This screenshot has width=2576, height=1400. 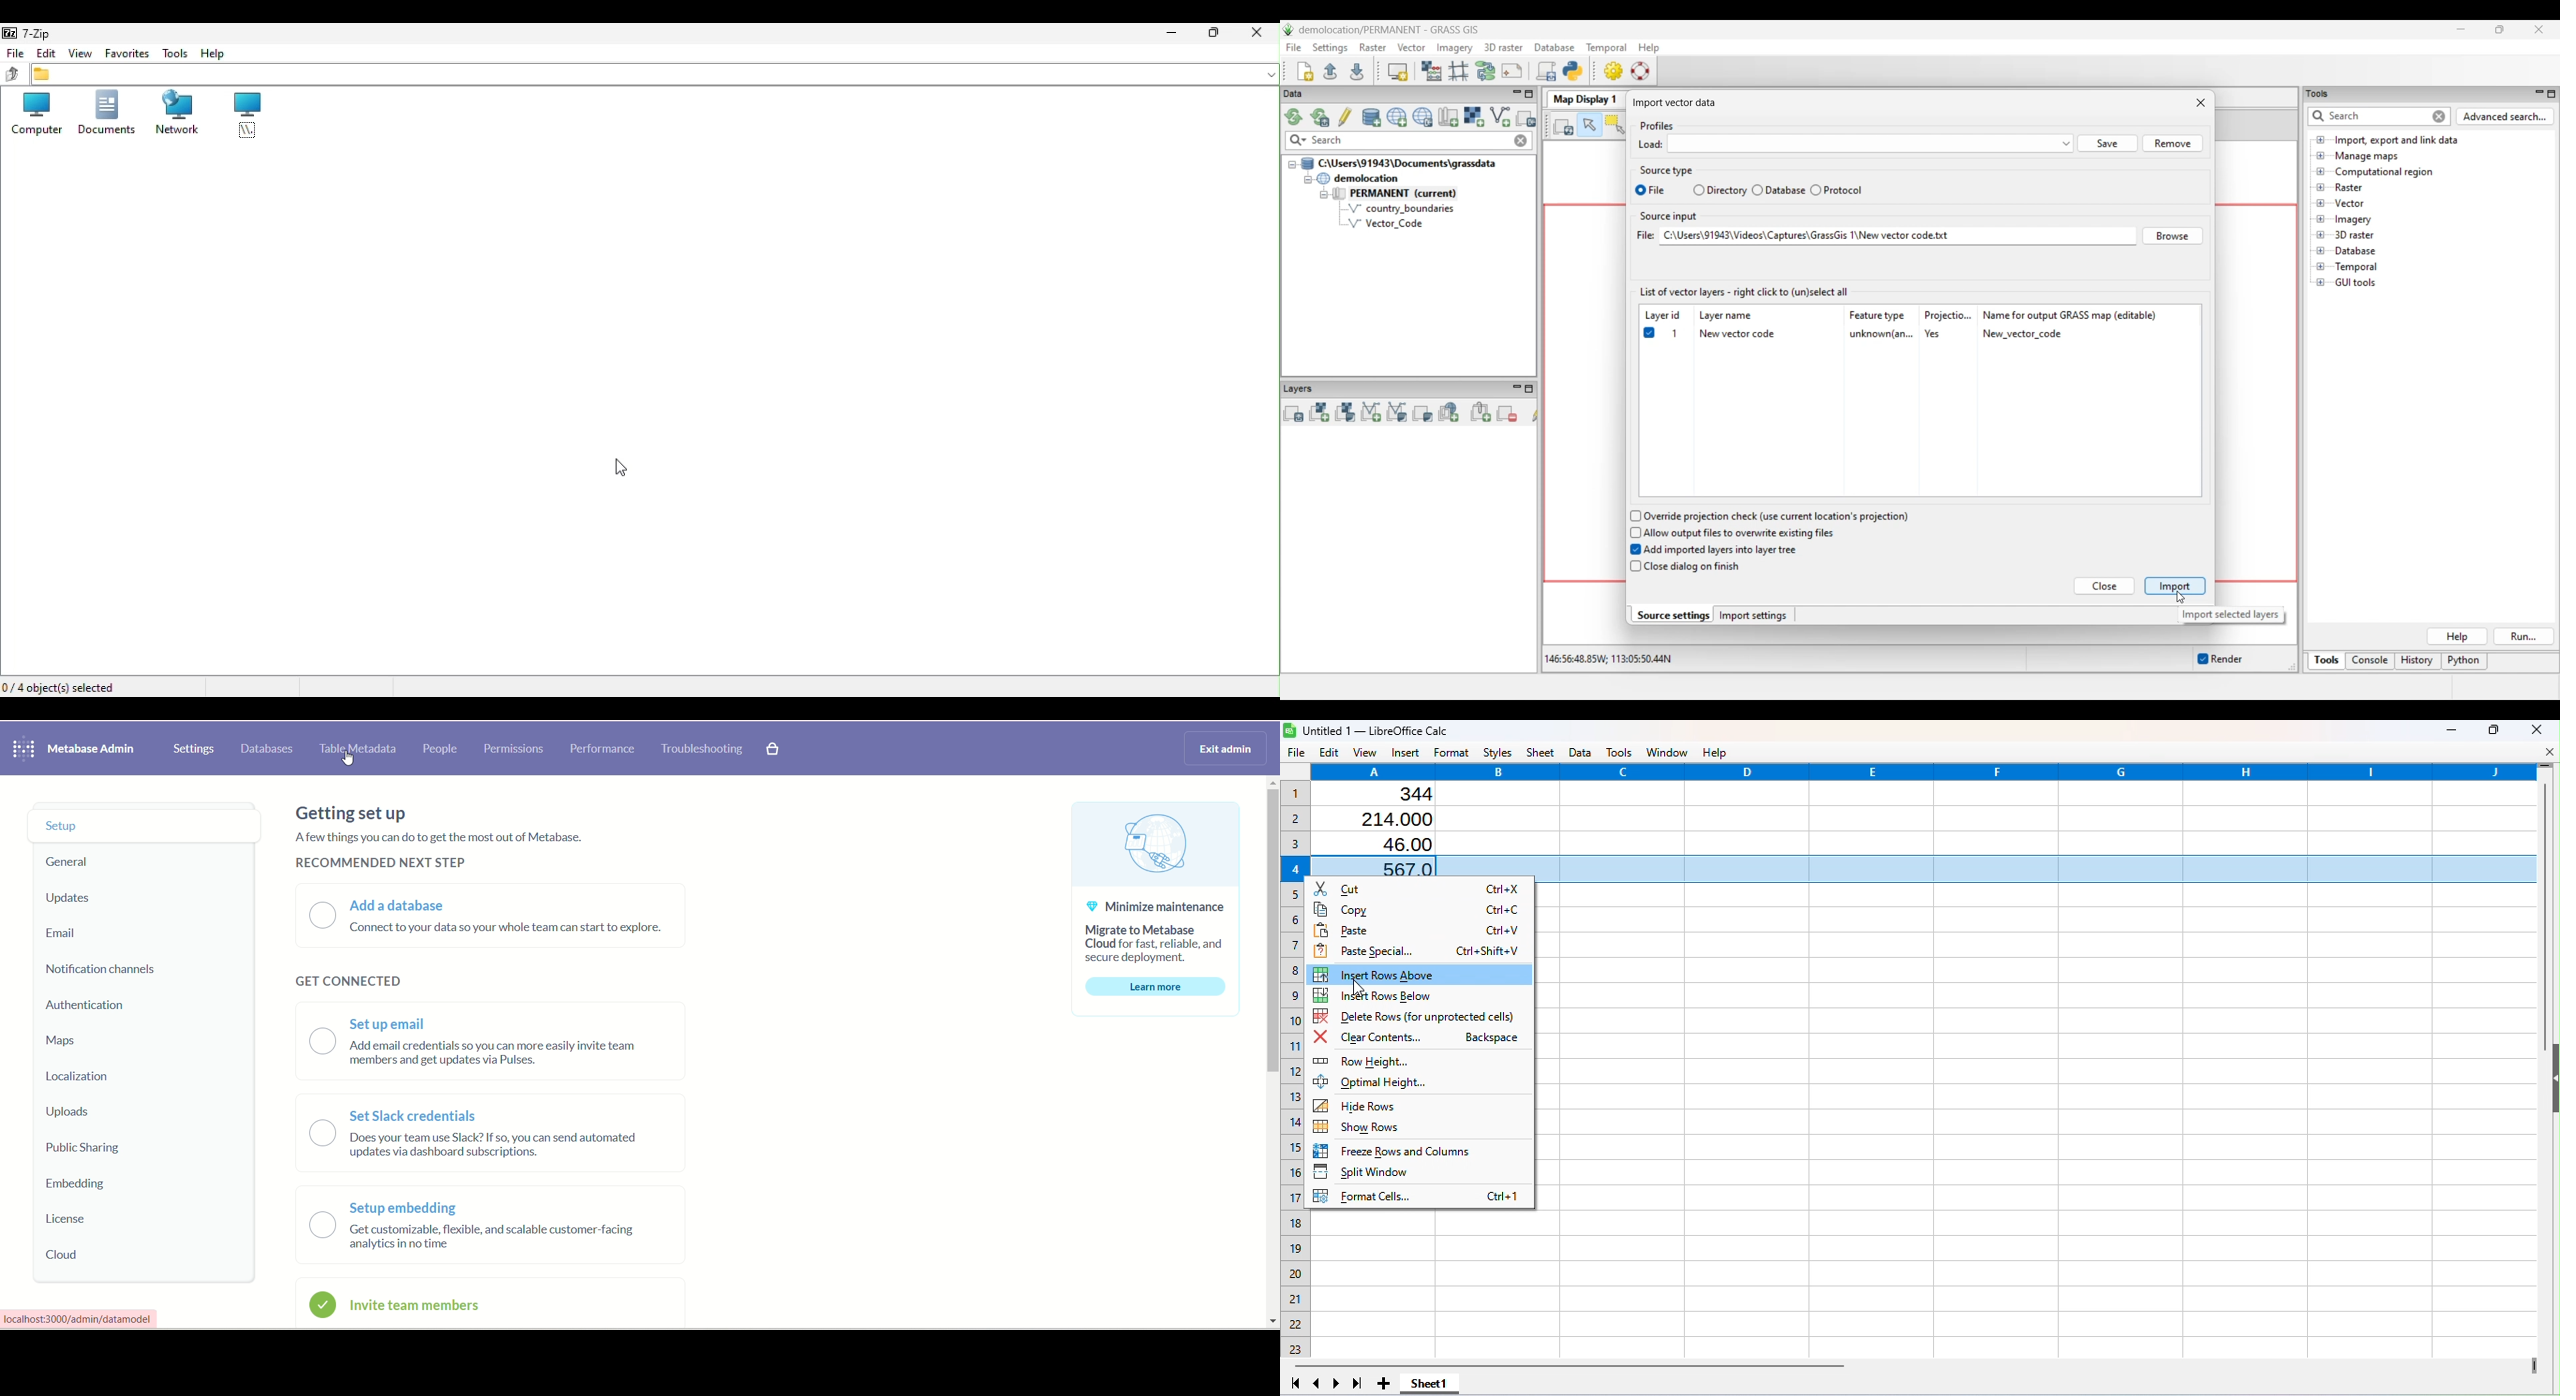 What do you see at coordinates (1453, 752) in the screenshot?
I see `Format` at bounding box center [1453, 752].